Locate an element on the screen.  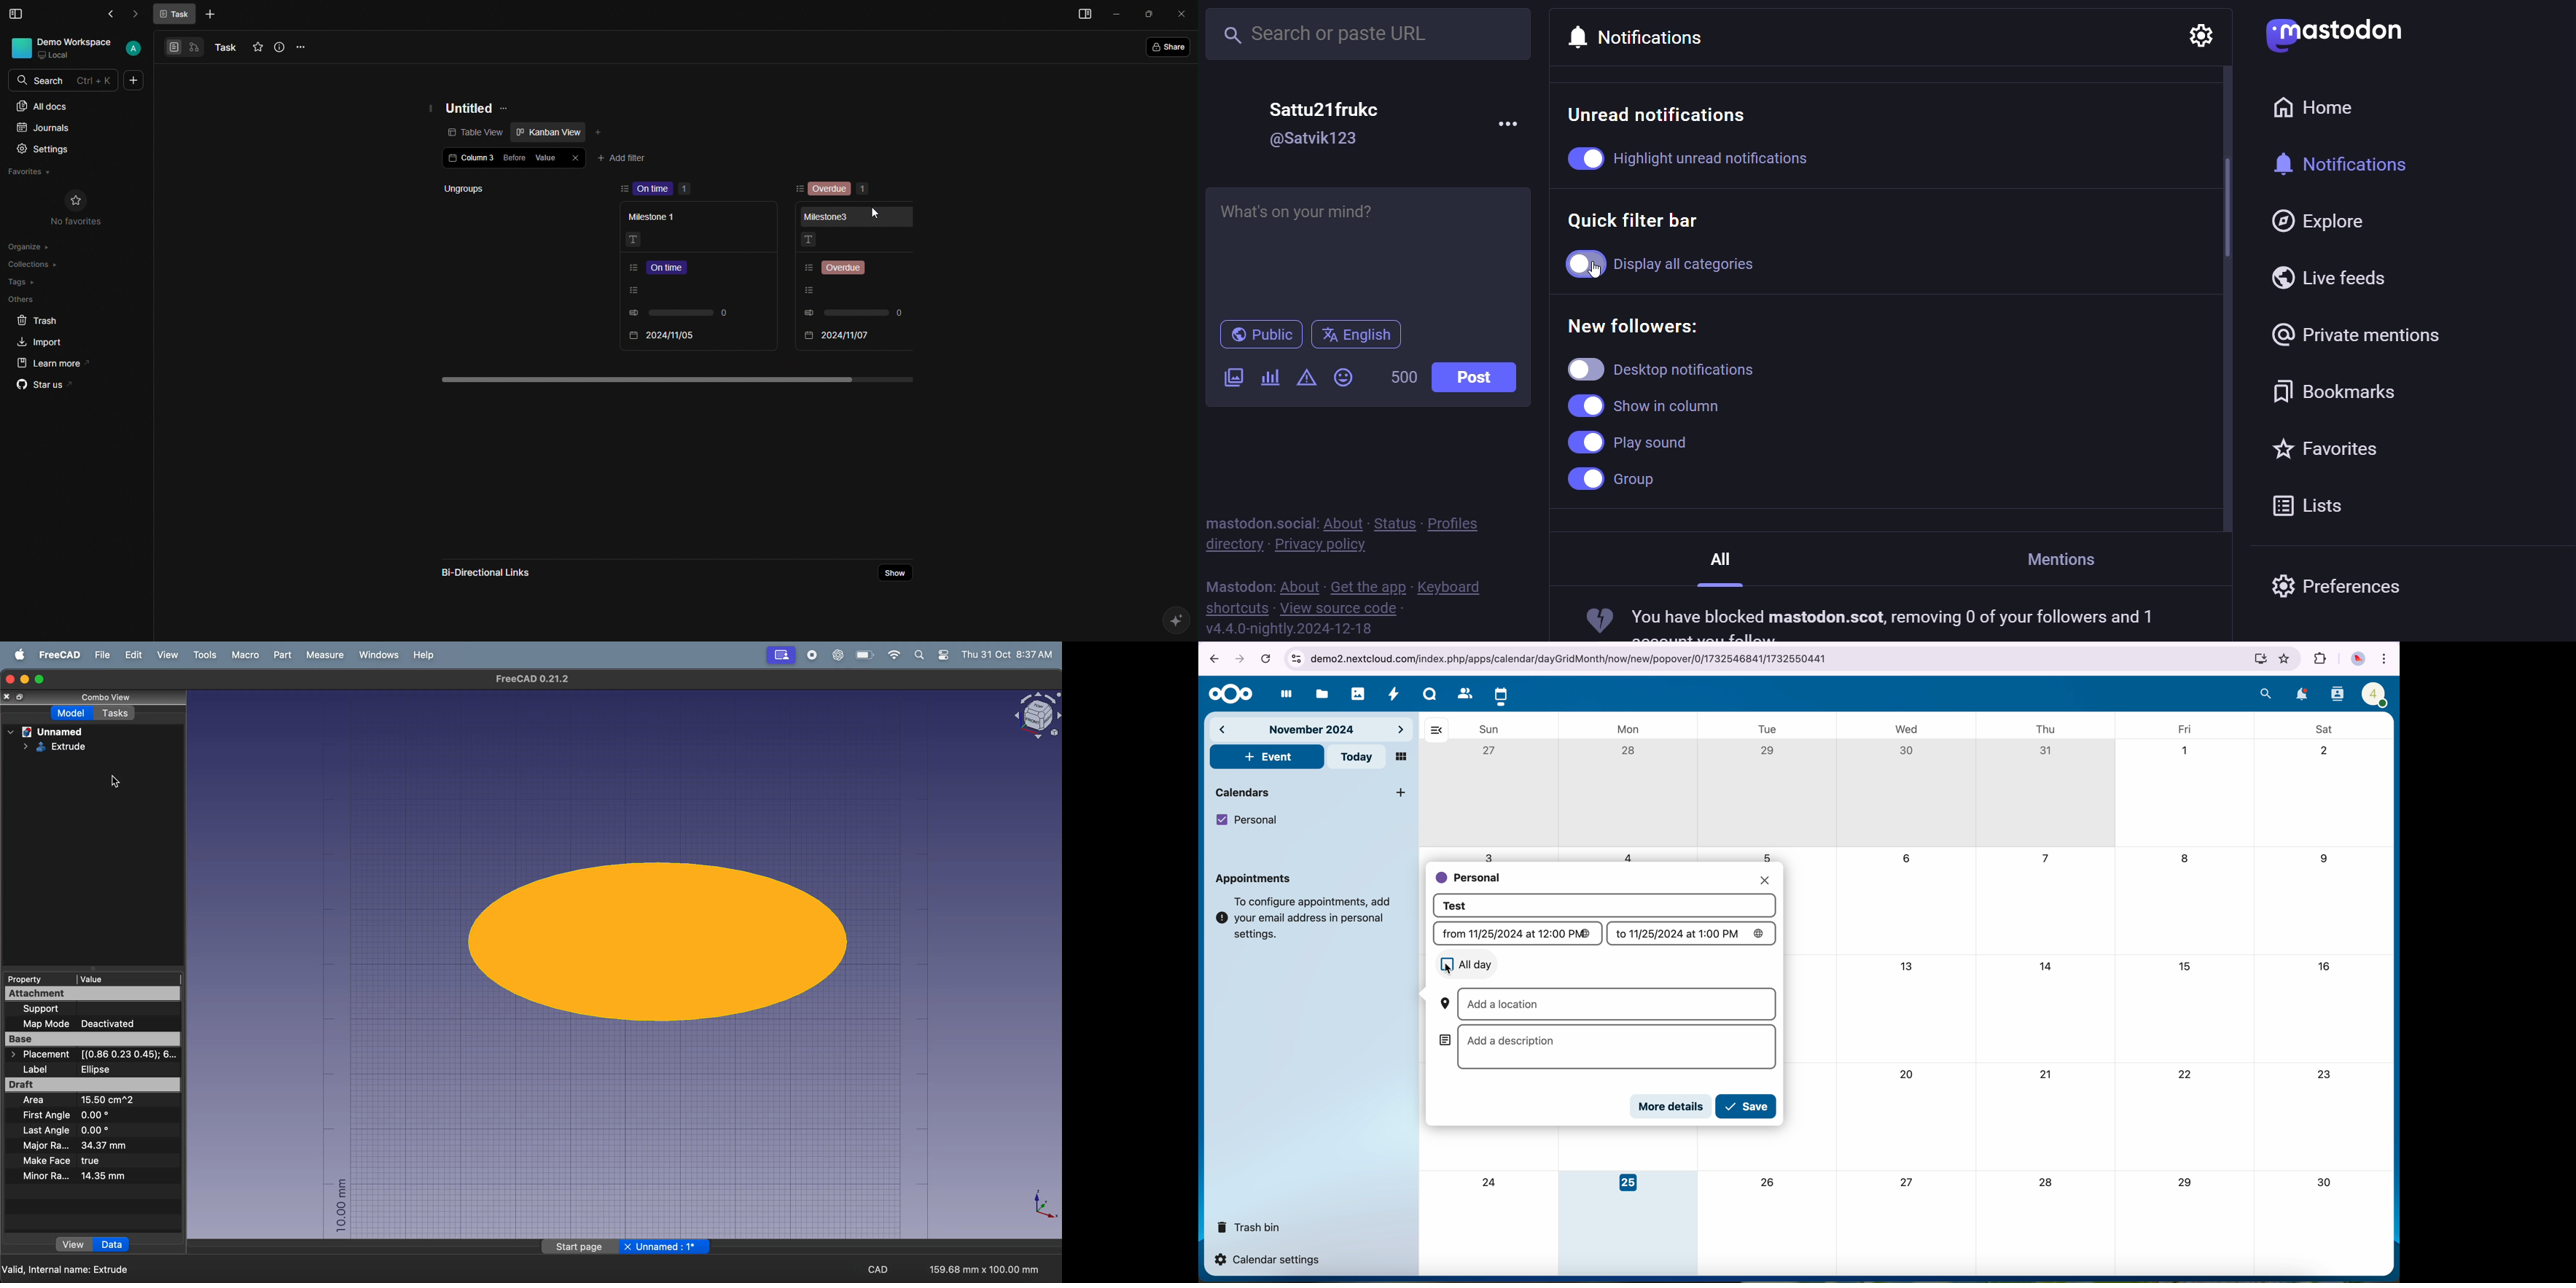
edit is located at coordinates (131, 656).